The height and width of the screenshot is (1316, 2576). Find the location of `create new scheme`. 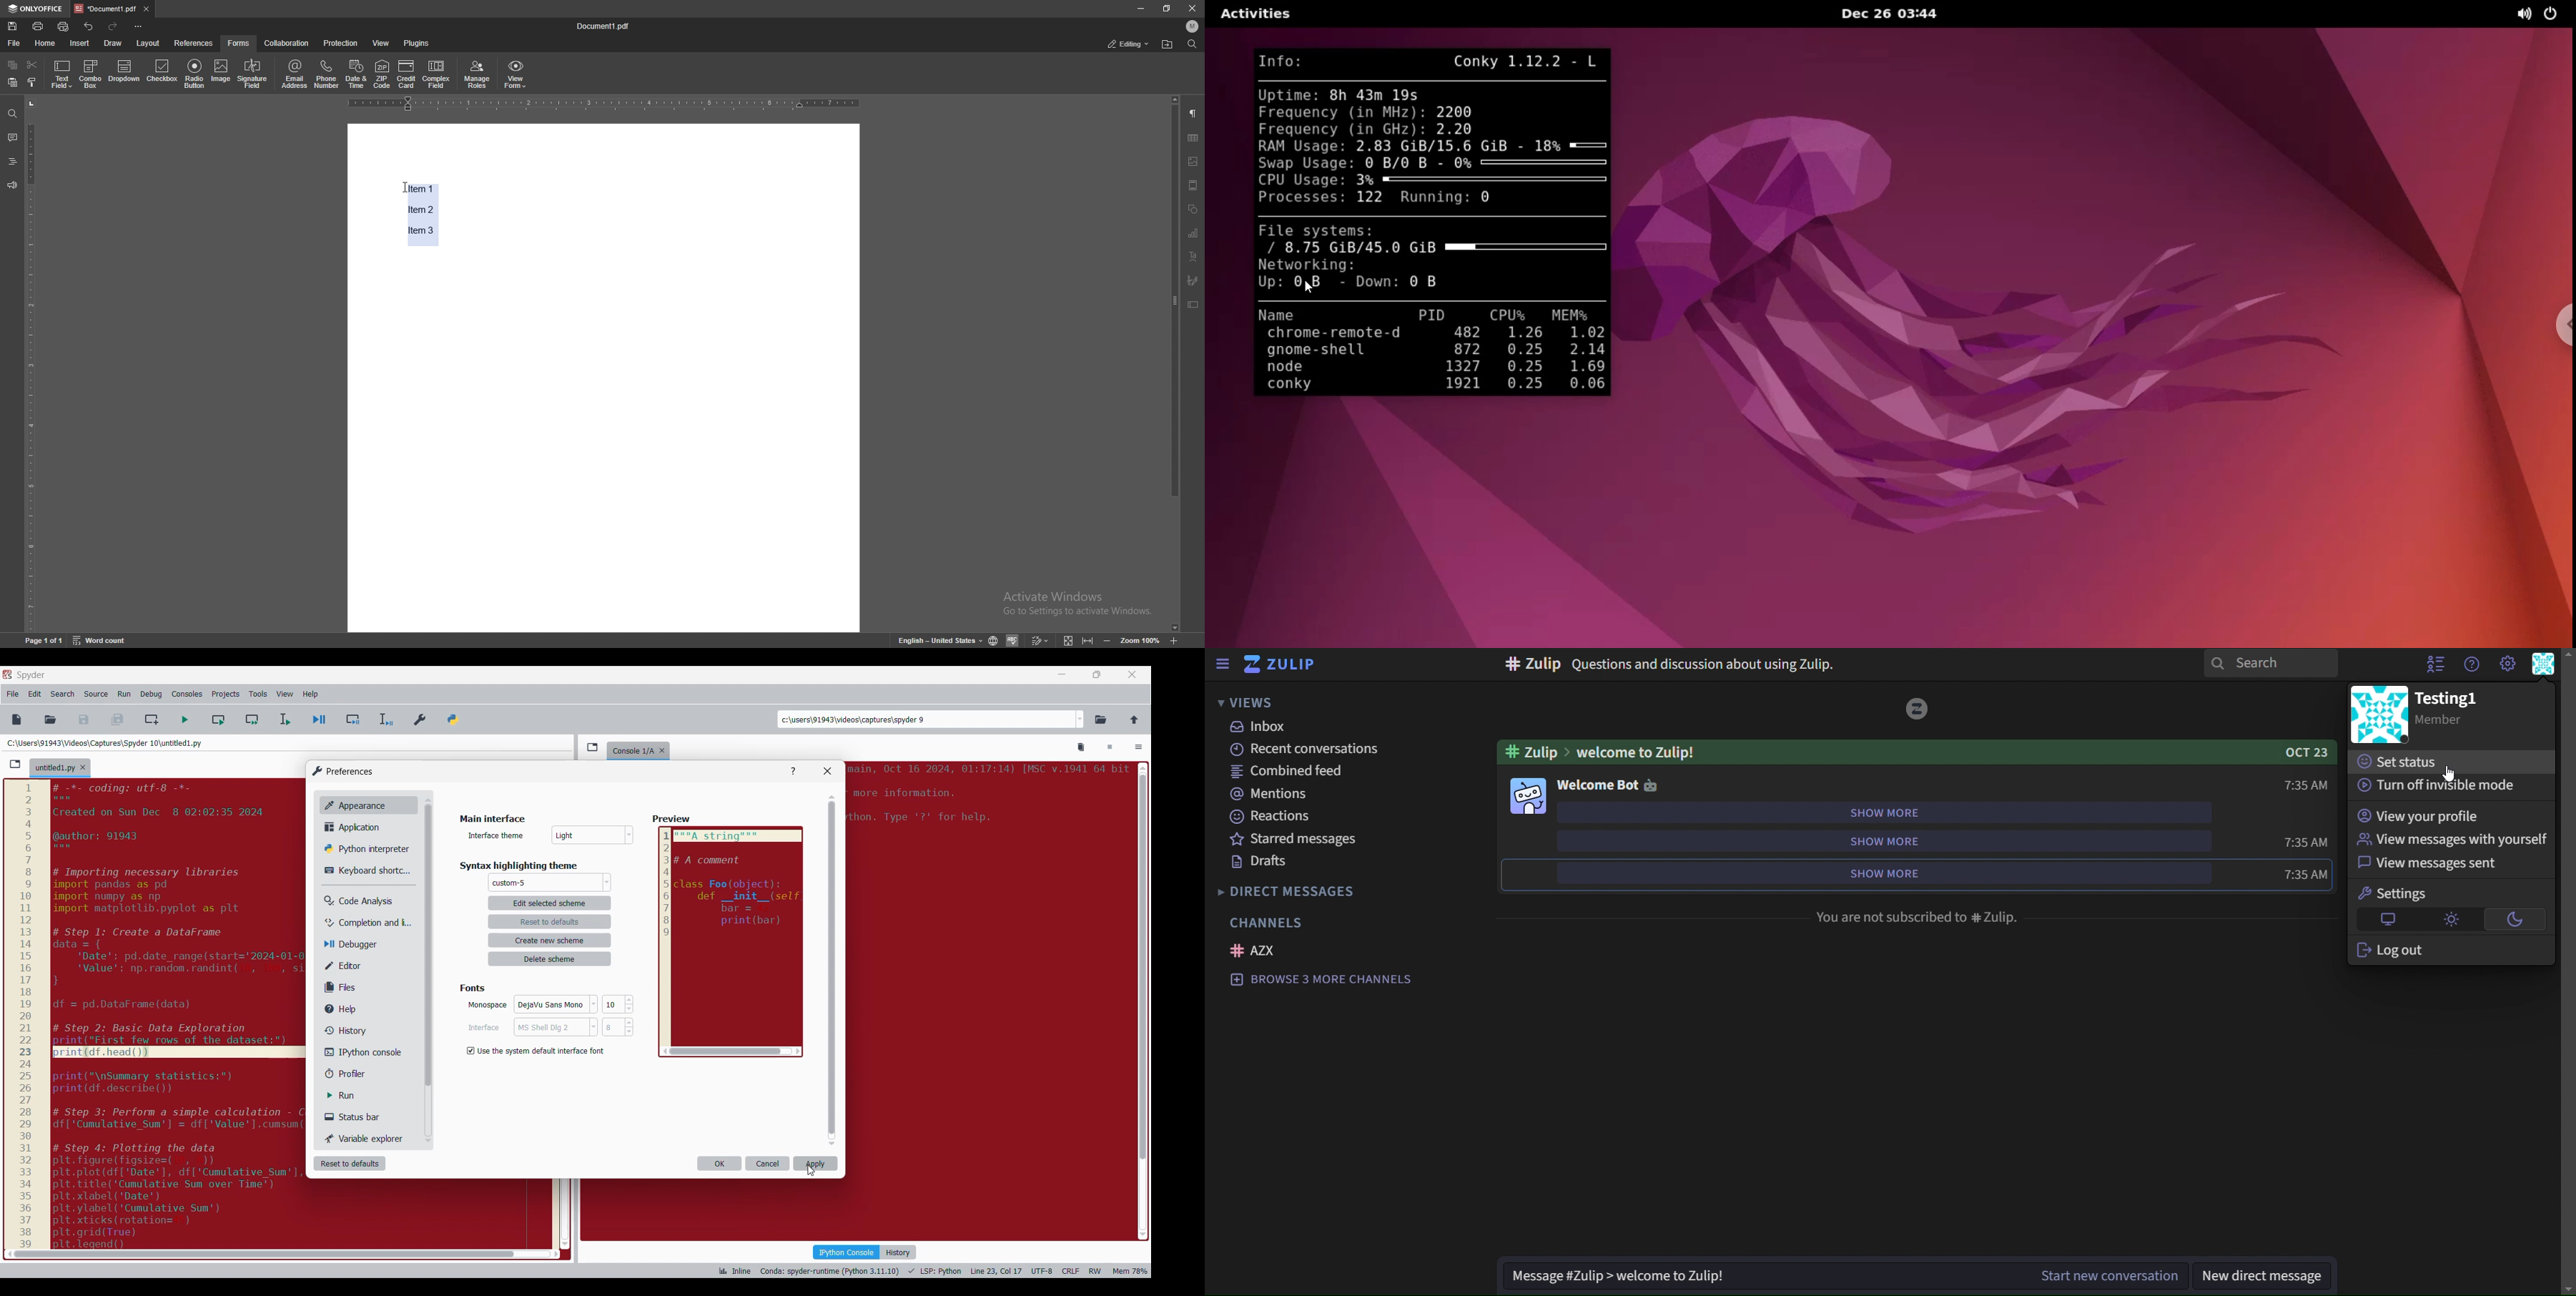

create new scheme is located at coordinates (551, 940).